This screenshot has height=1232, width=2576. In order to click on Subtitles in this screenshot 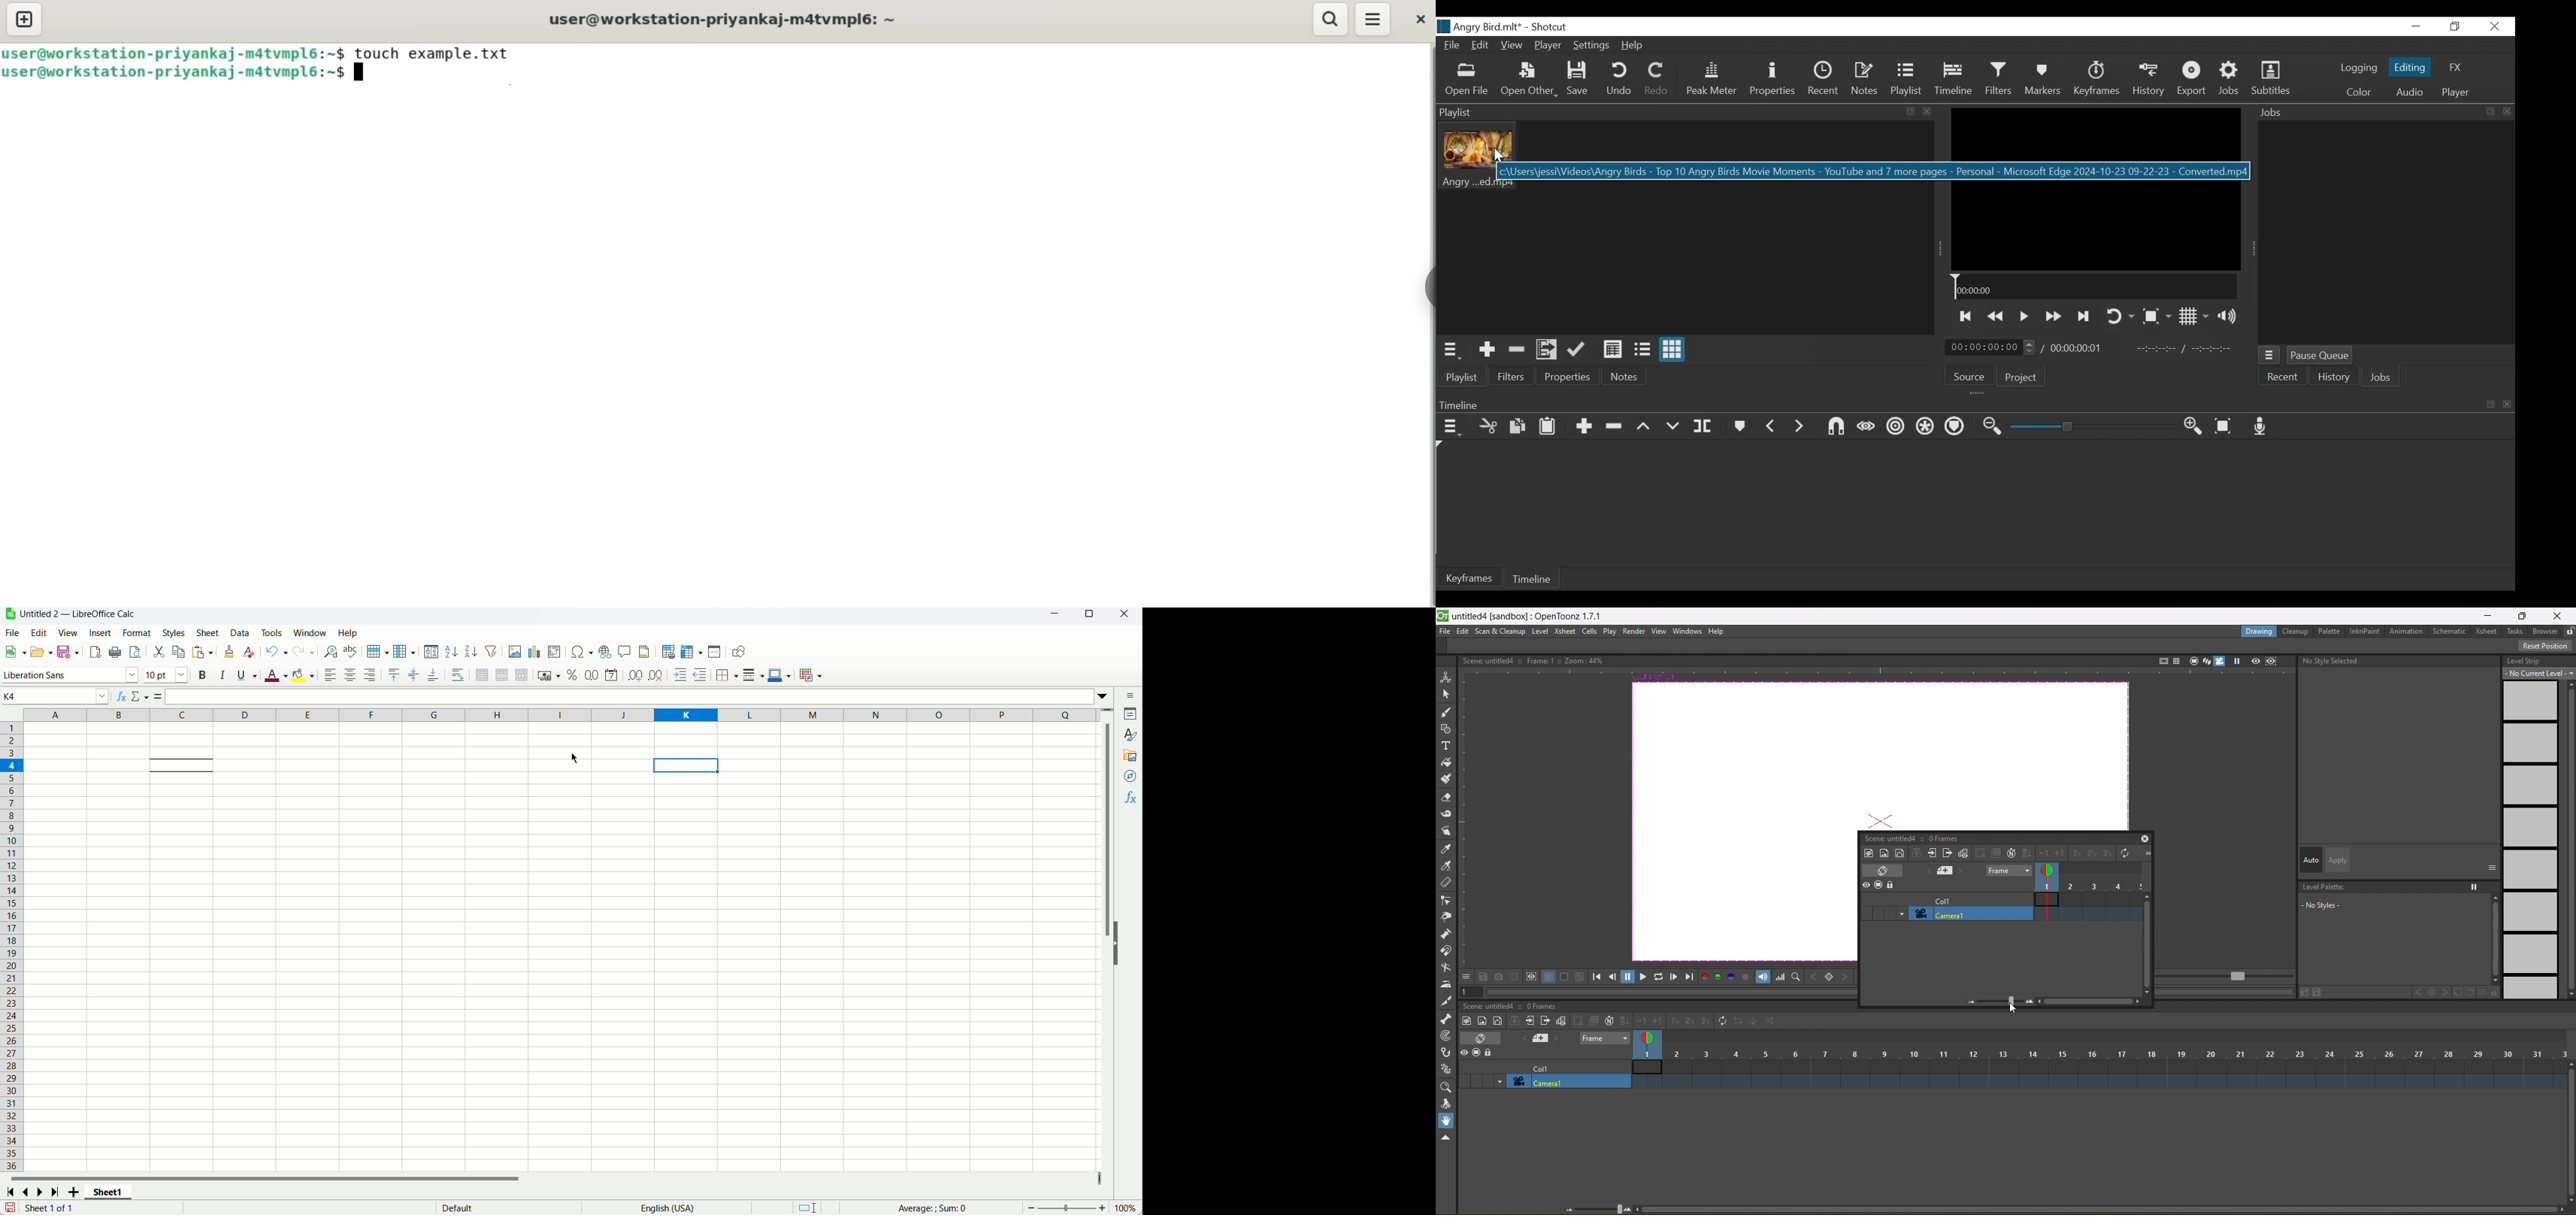, I will do `click(2271, 78)`.